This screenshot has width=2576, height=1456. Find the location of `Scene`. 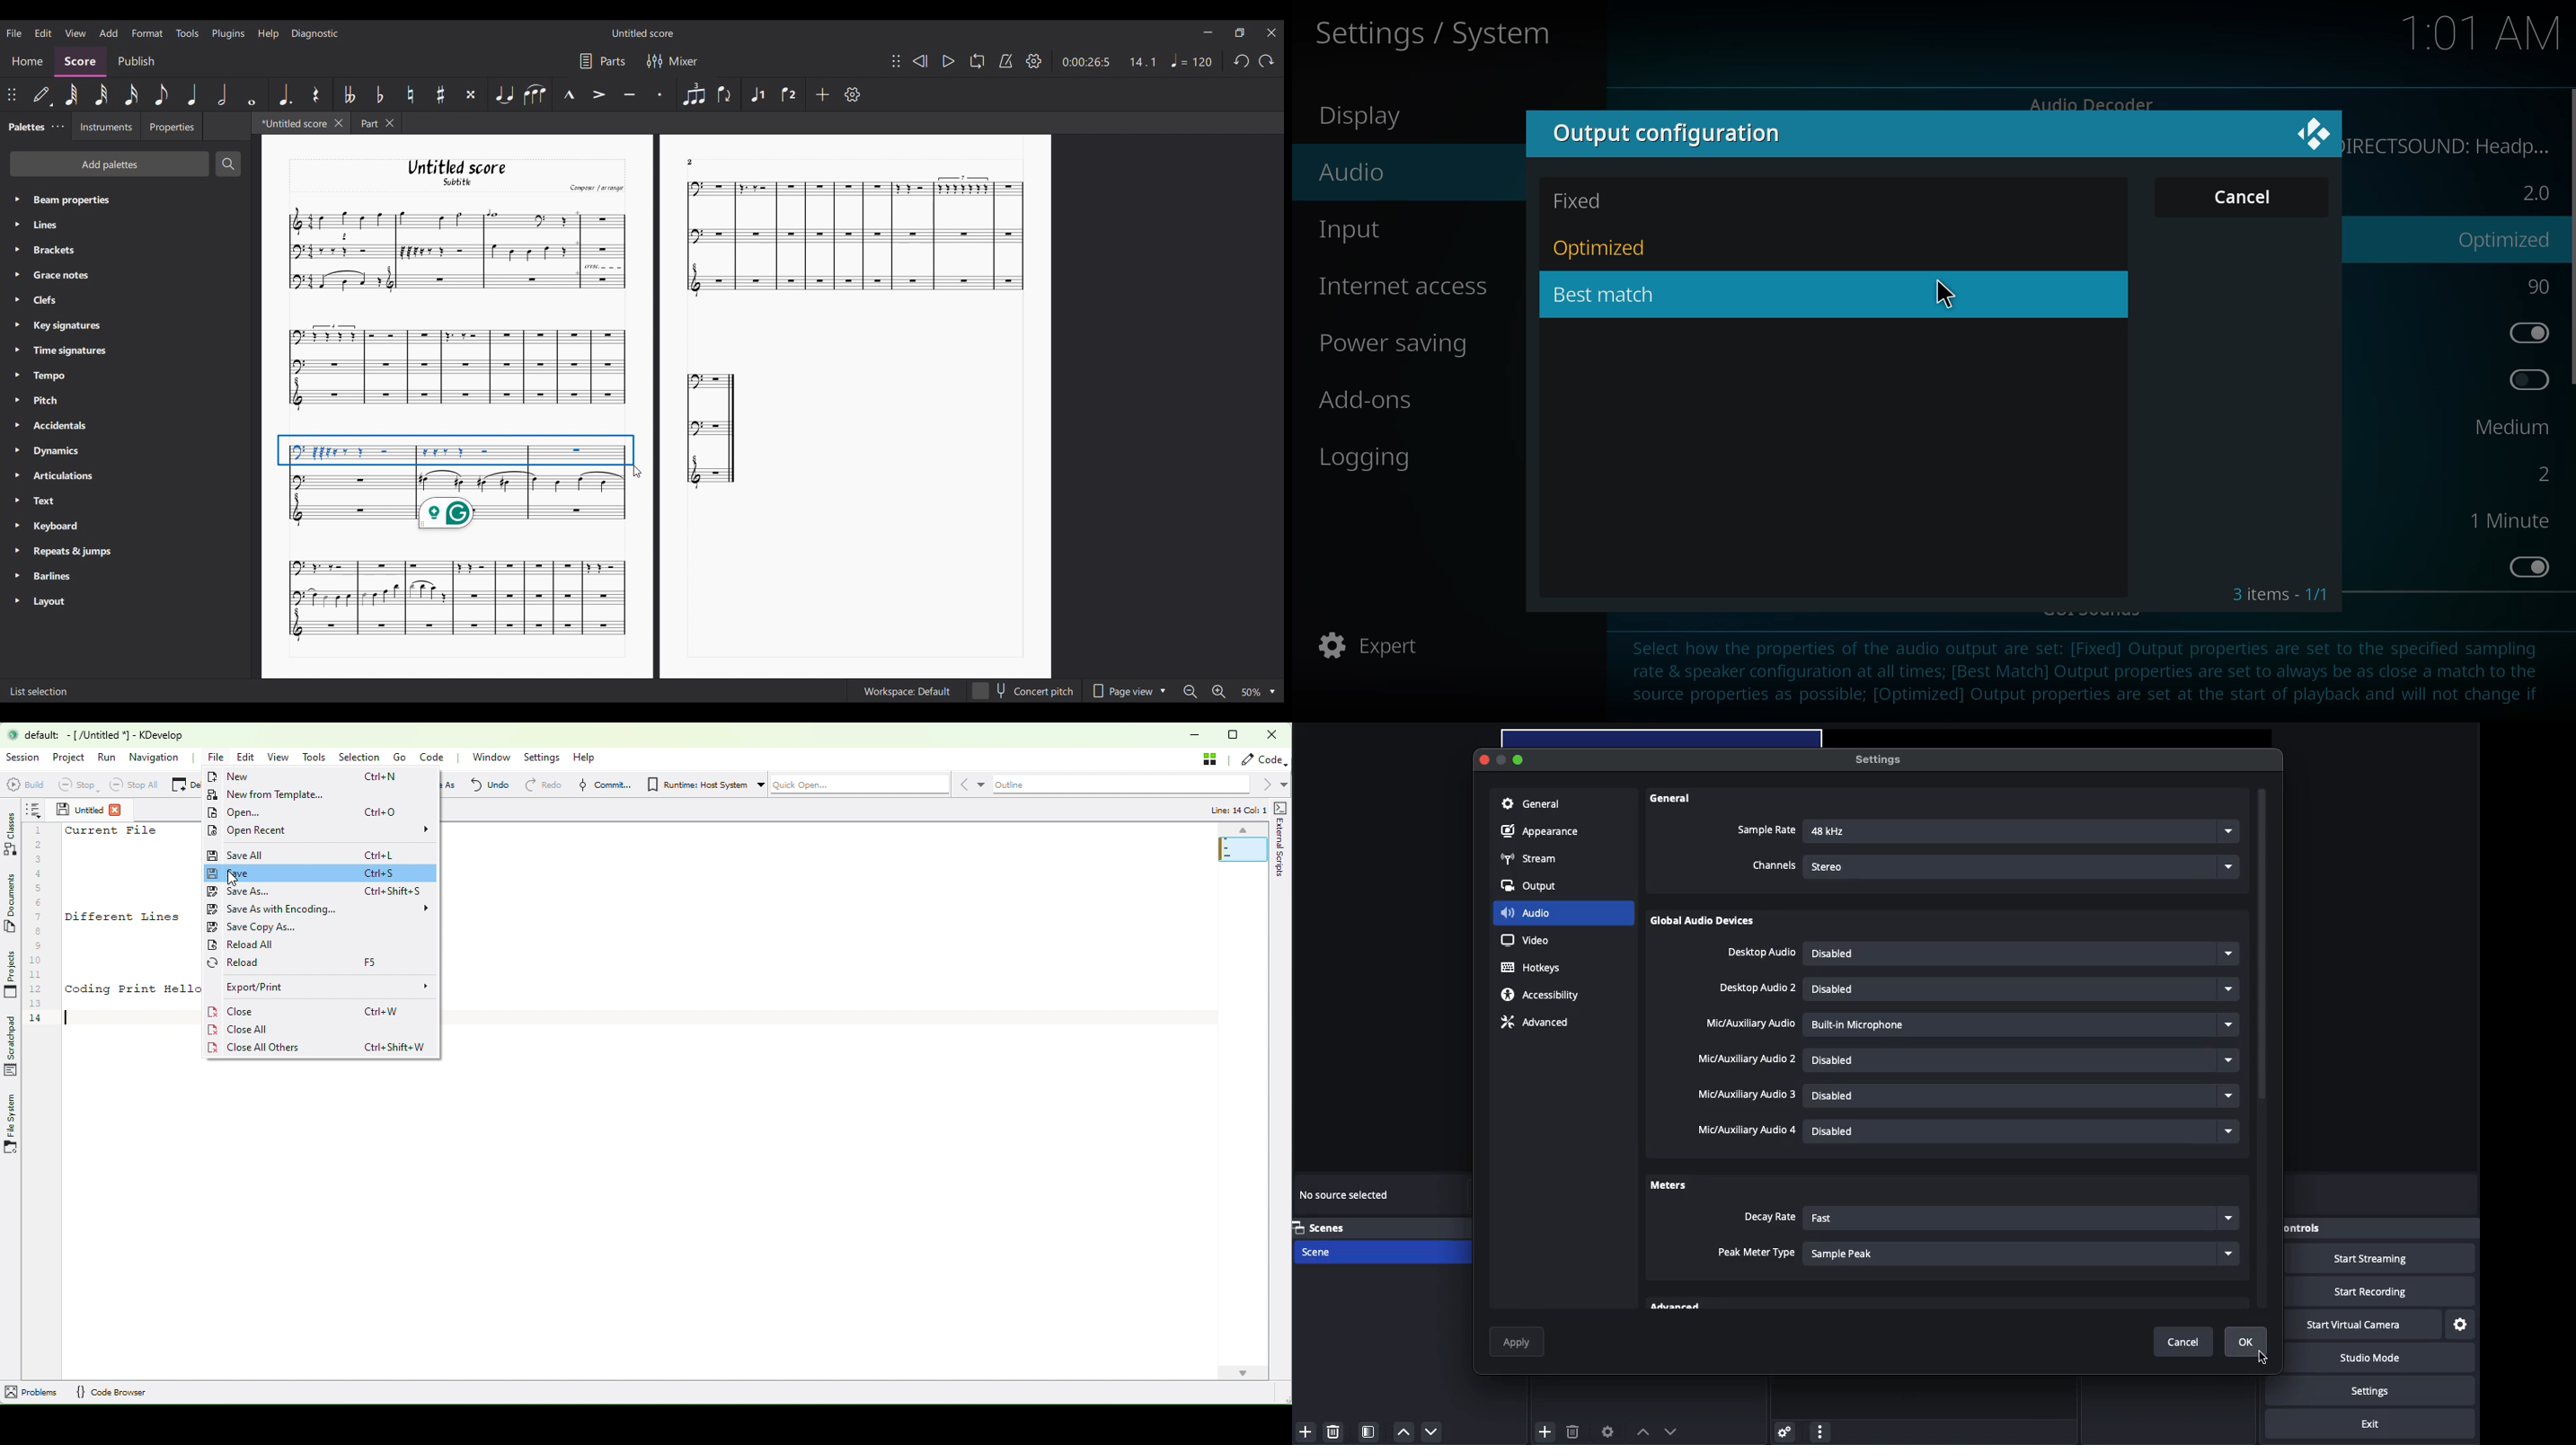

Scene is located at coordinates (1335, 1252).